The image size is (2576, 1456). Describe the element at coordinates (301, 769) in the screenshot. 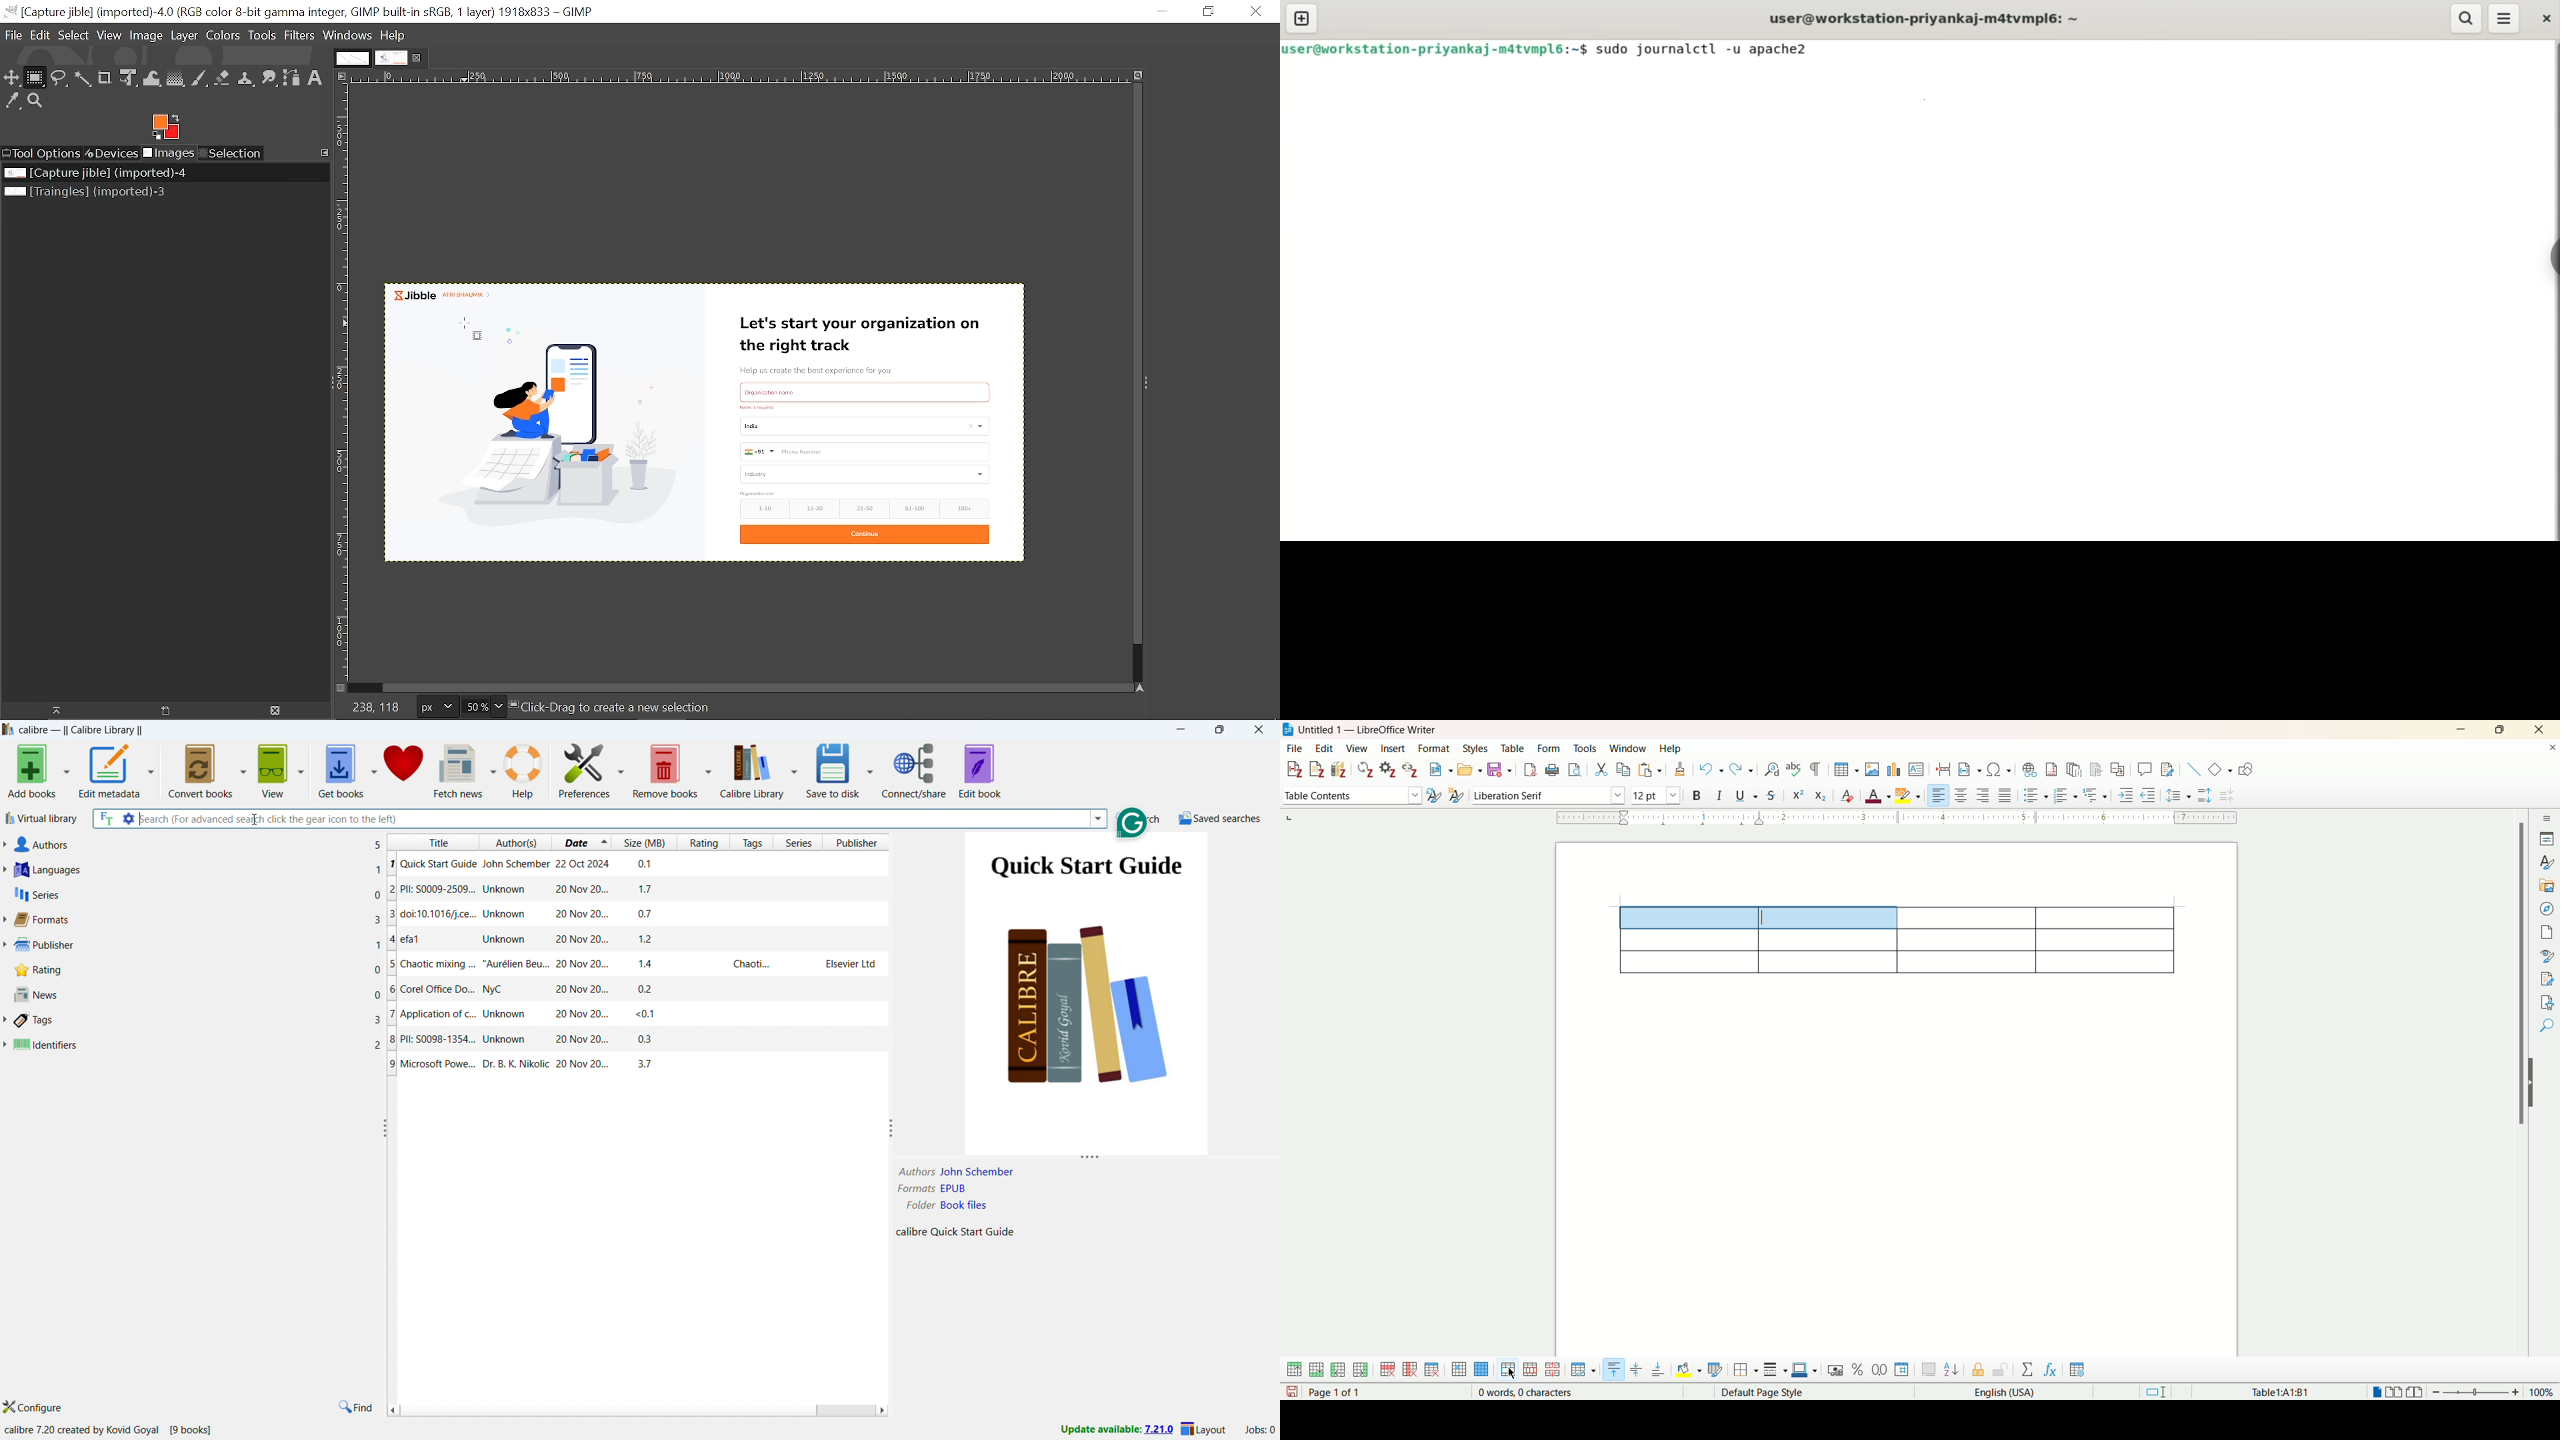

I see `view options` at that location.